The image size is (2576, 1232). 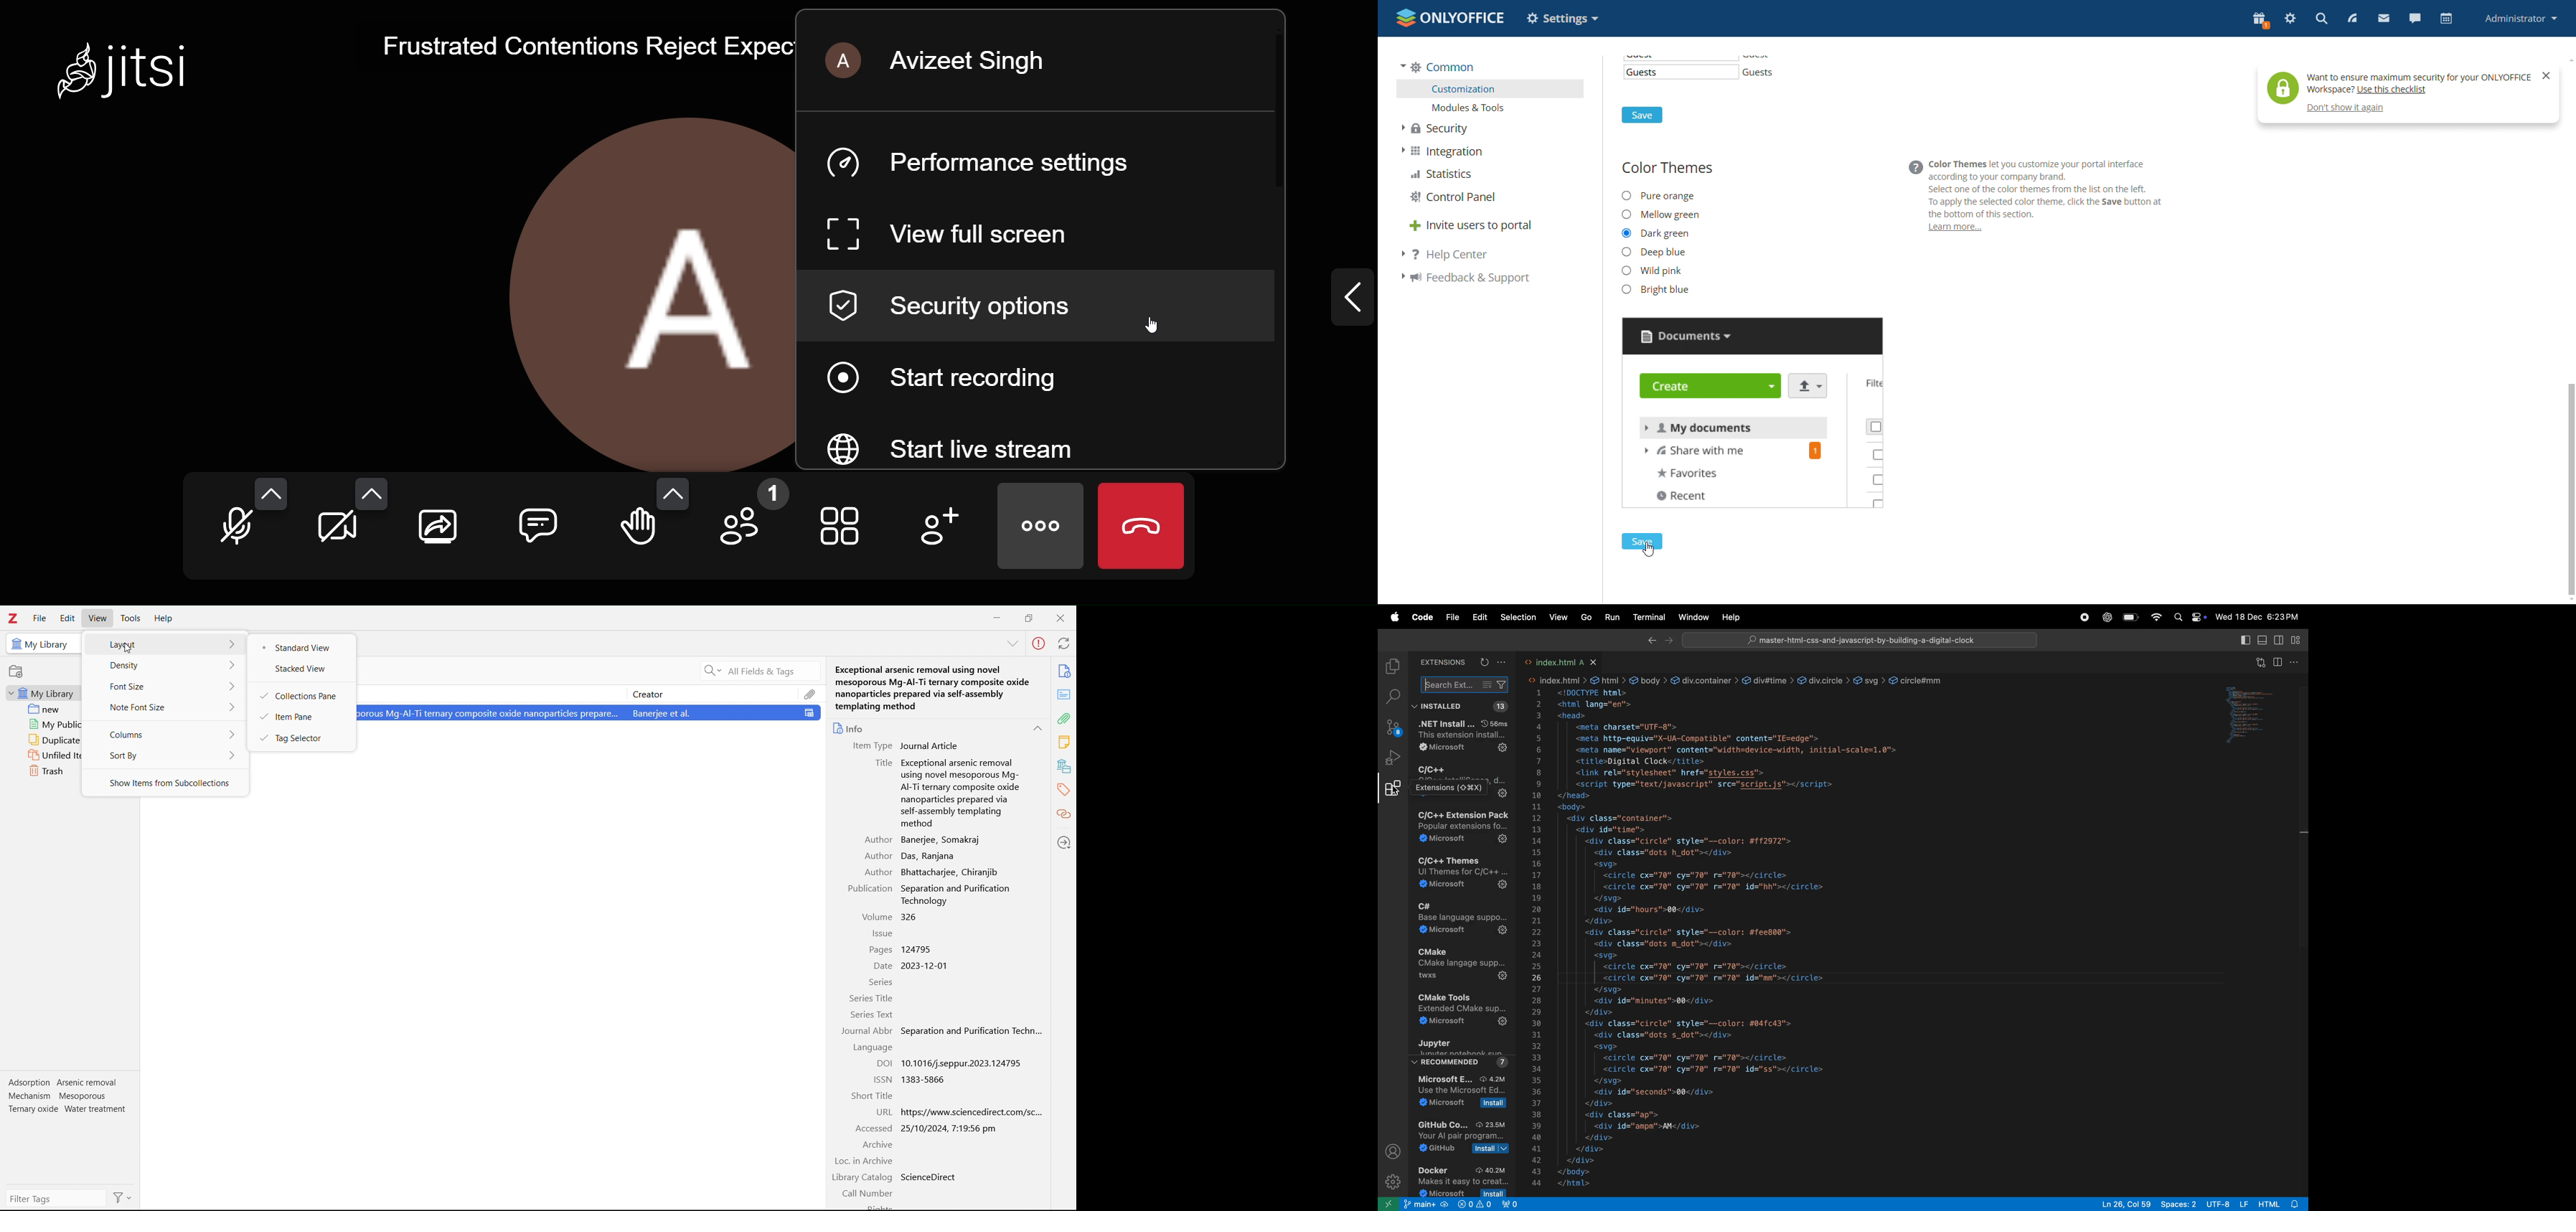 What do you see at coordinates (876, 1144) in the screenshot?
I see `Archive` at bounding box center [876, 1144].